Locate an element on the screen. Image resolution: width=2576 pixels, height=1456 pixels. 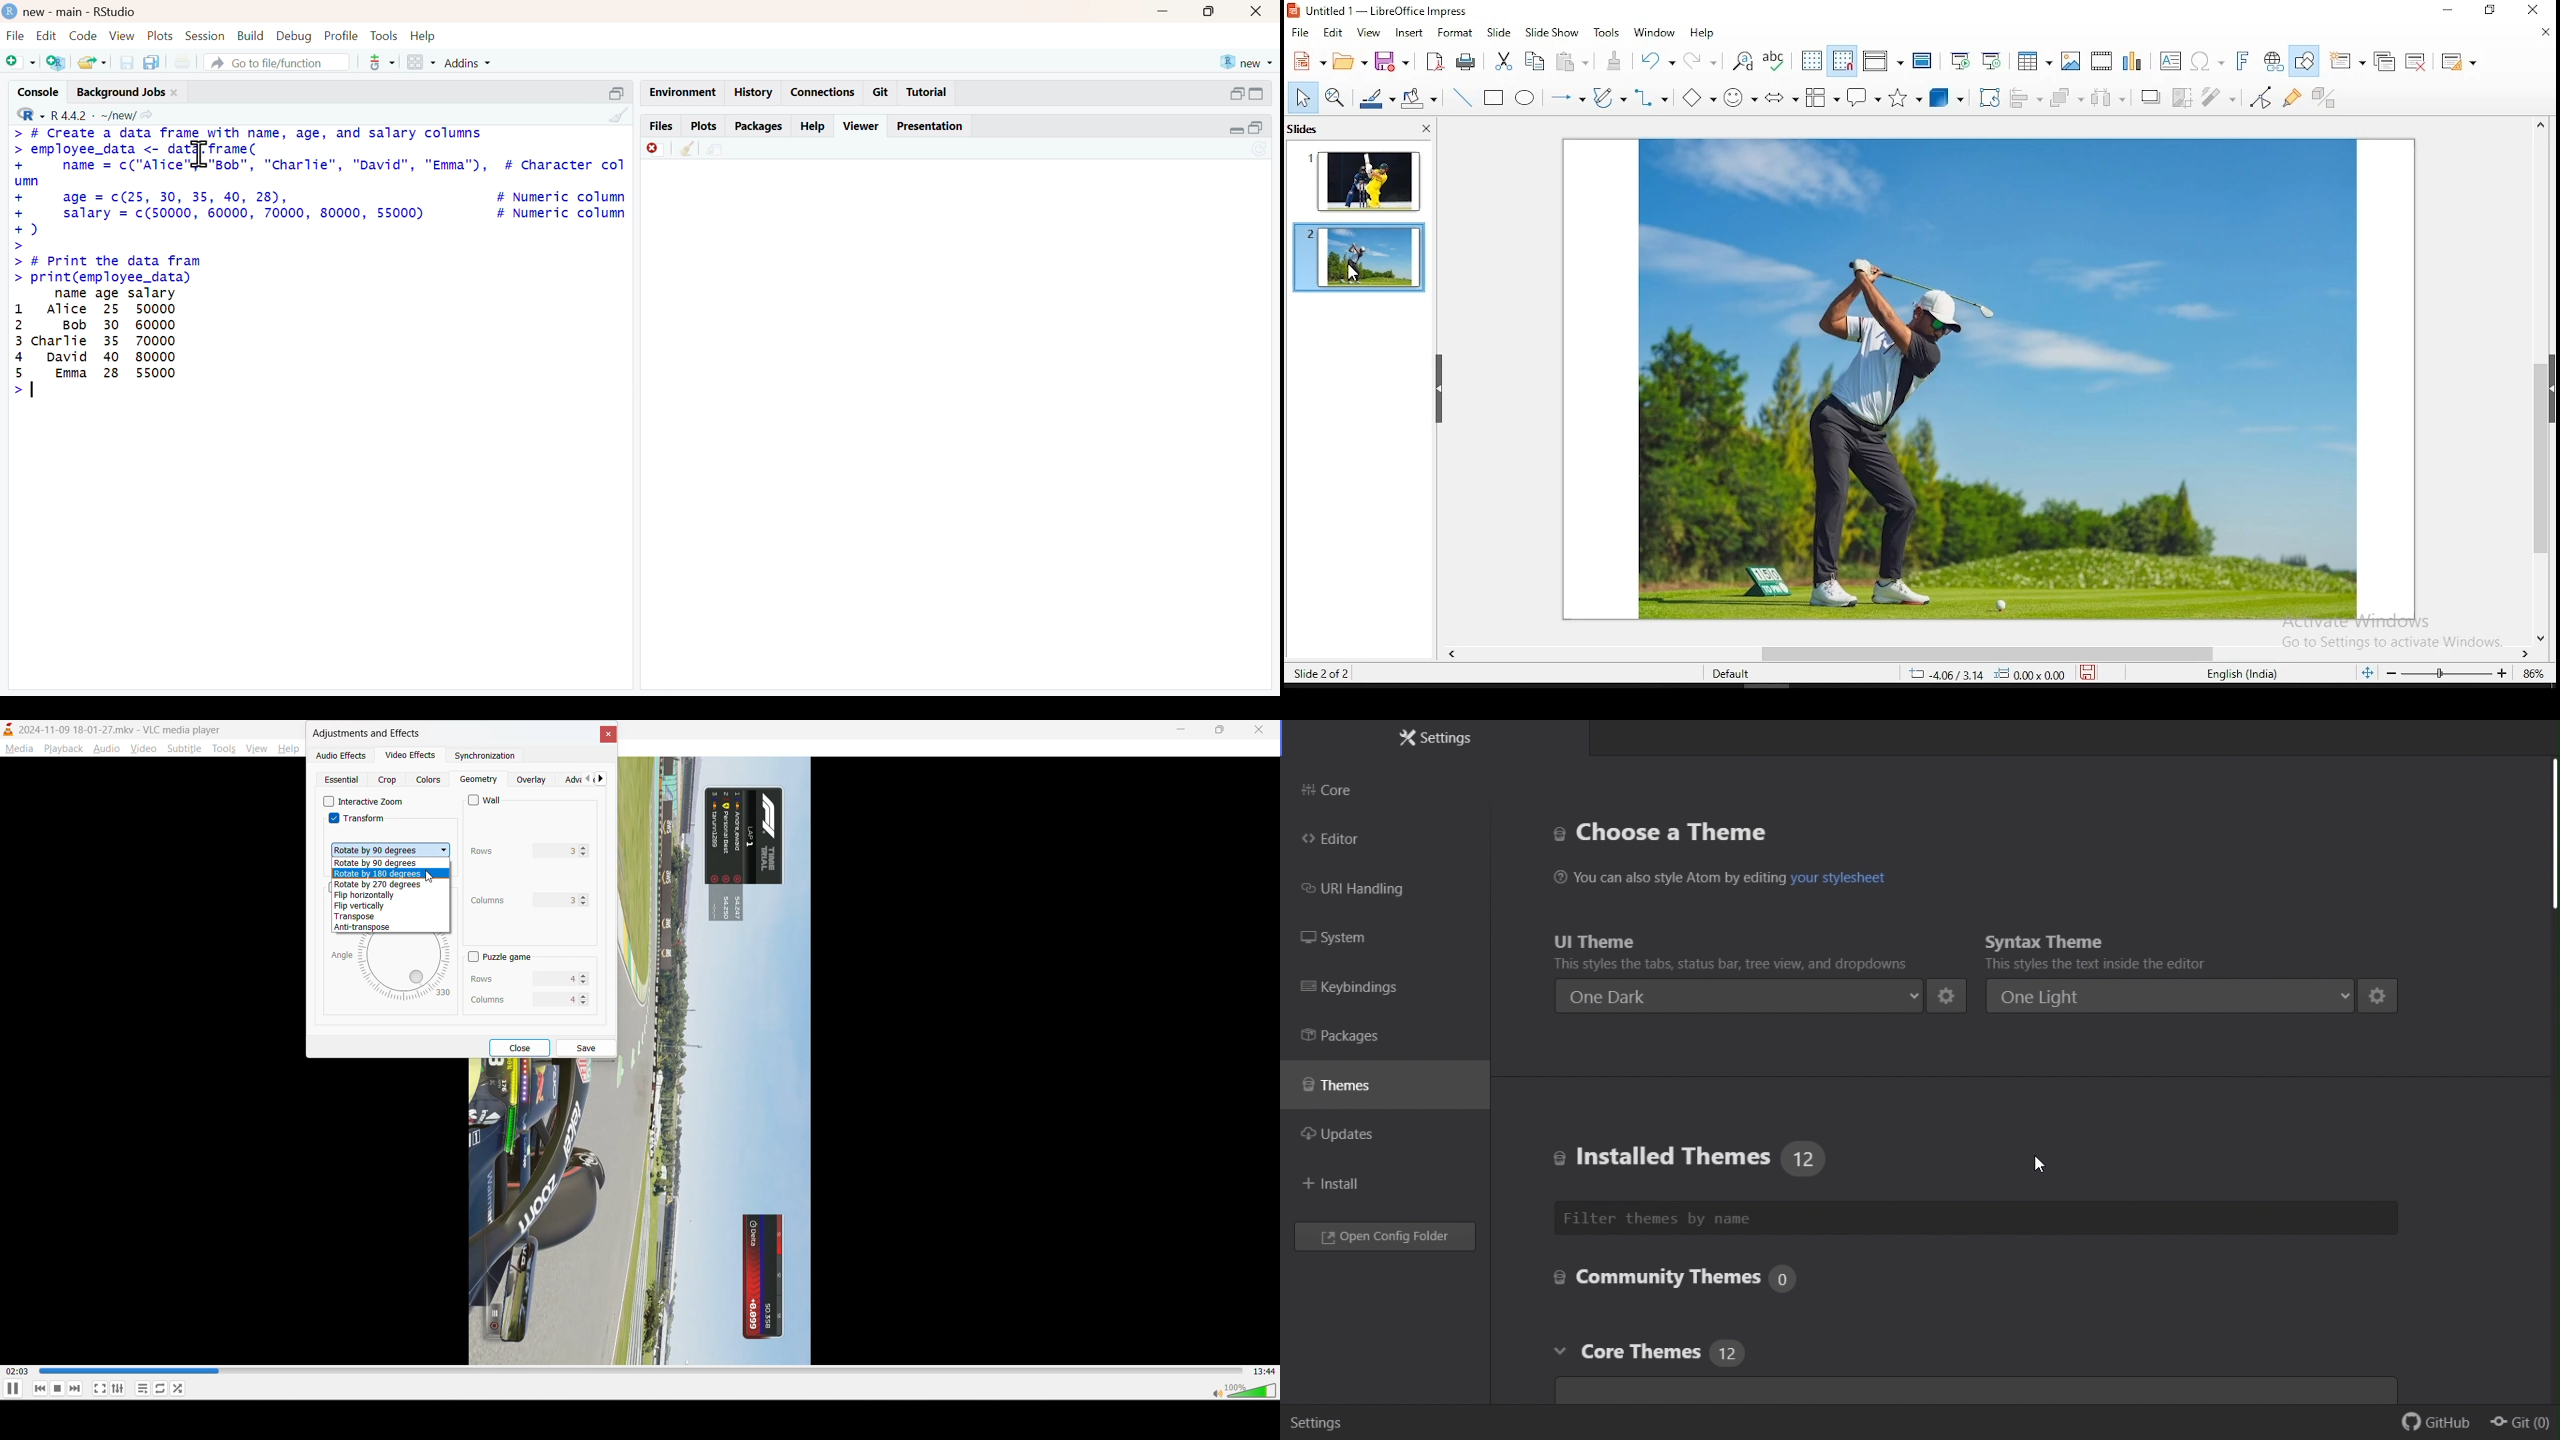
hide is located at coordinates (1442, 390).